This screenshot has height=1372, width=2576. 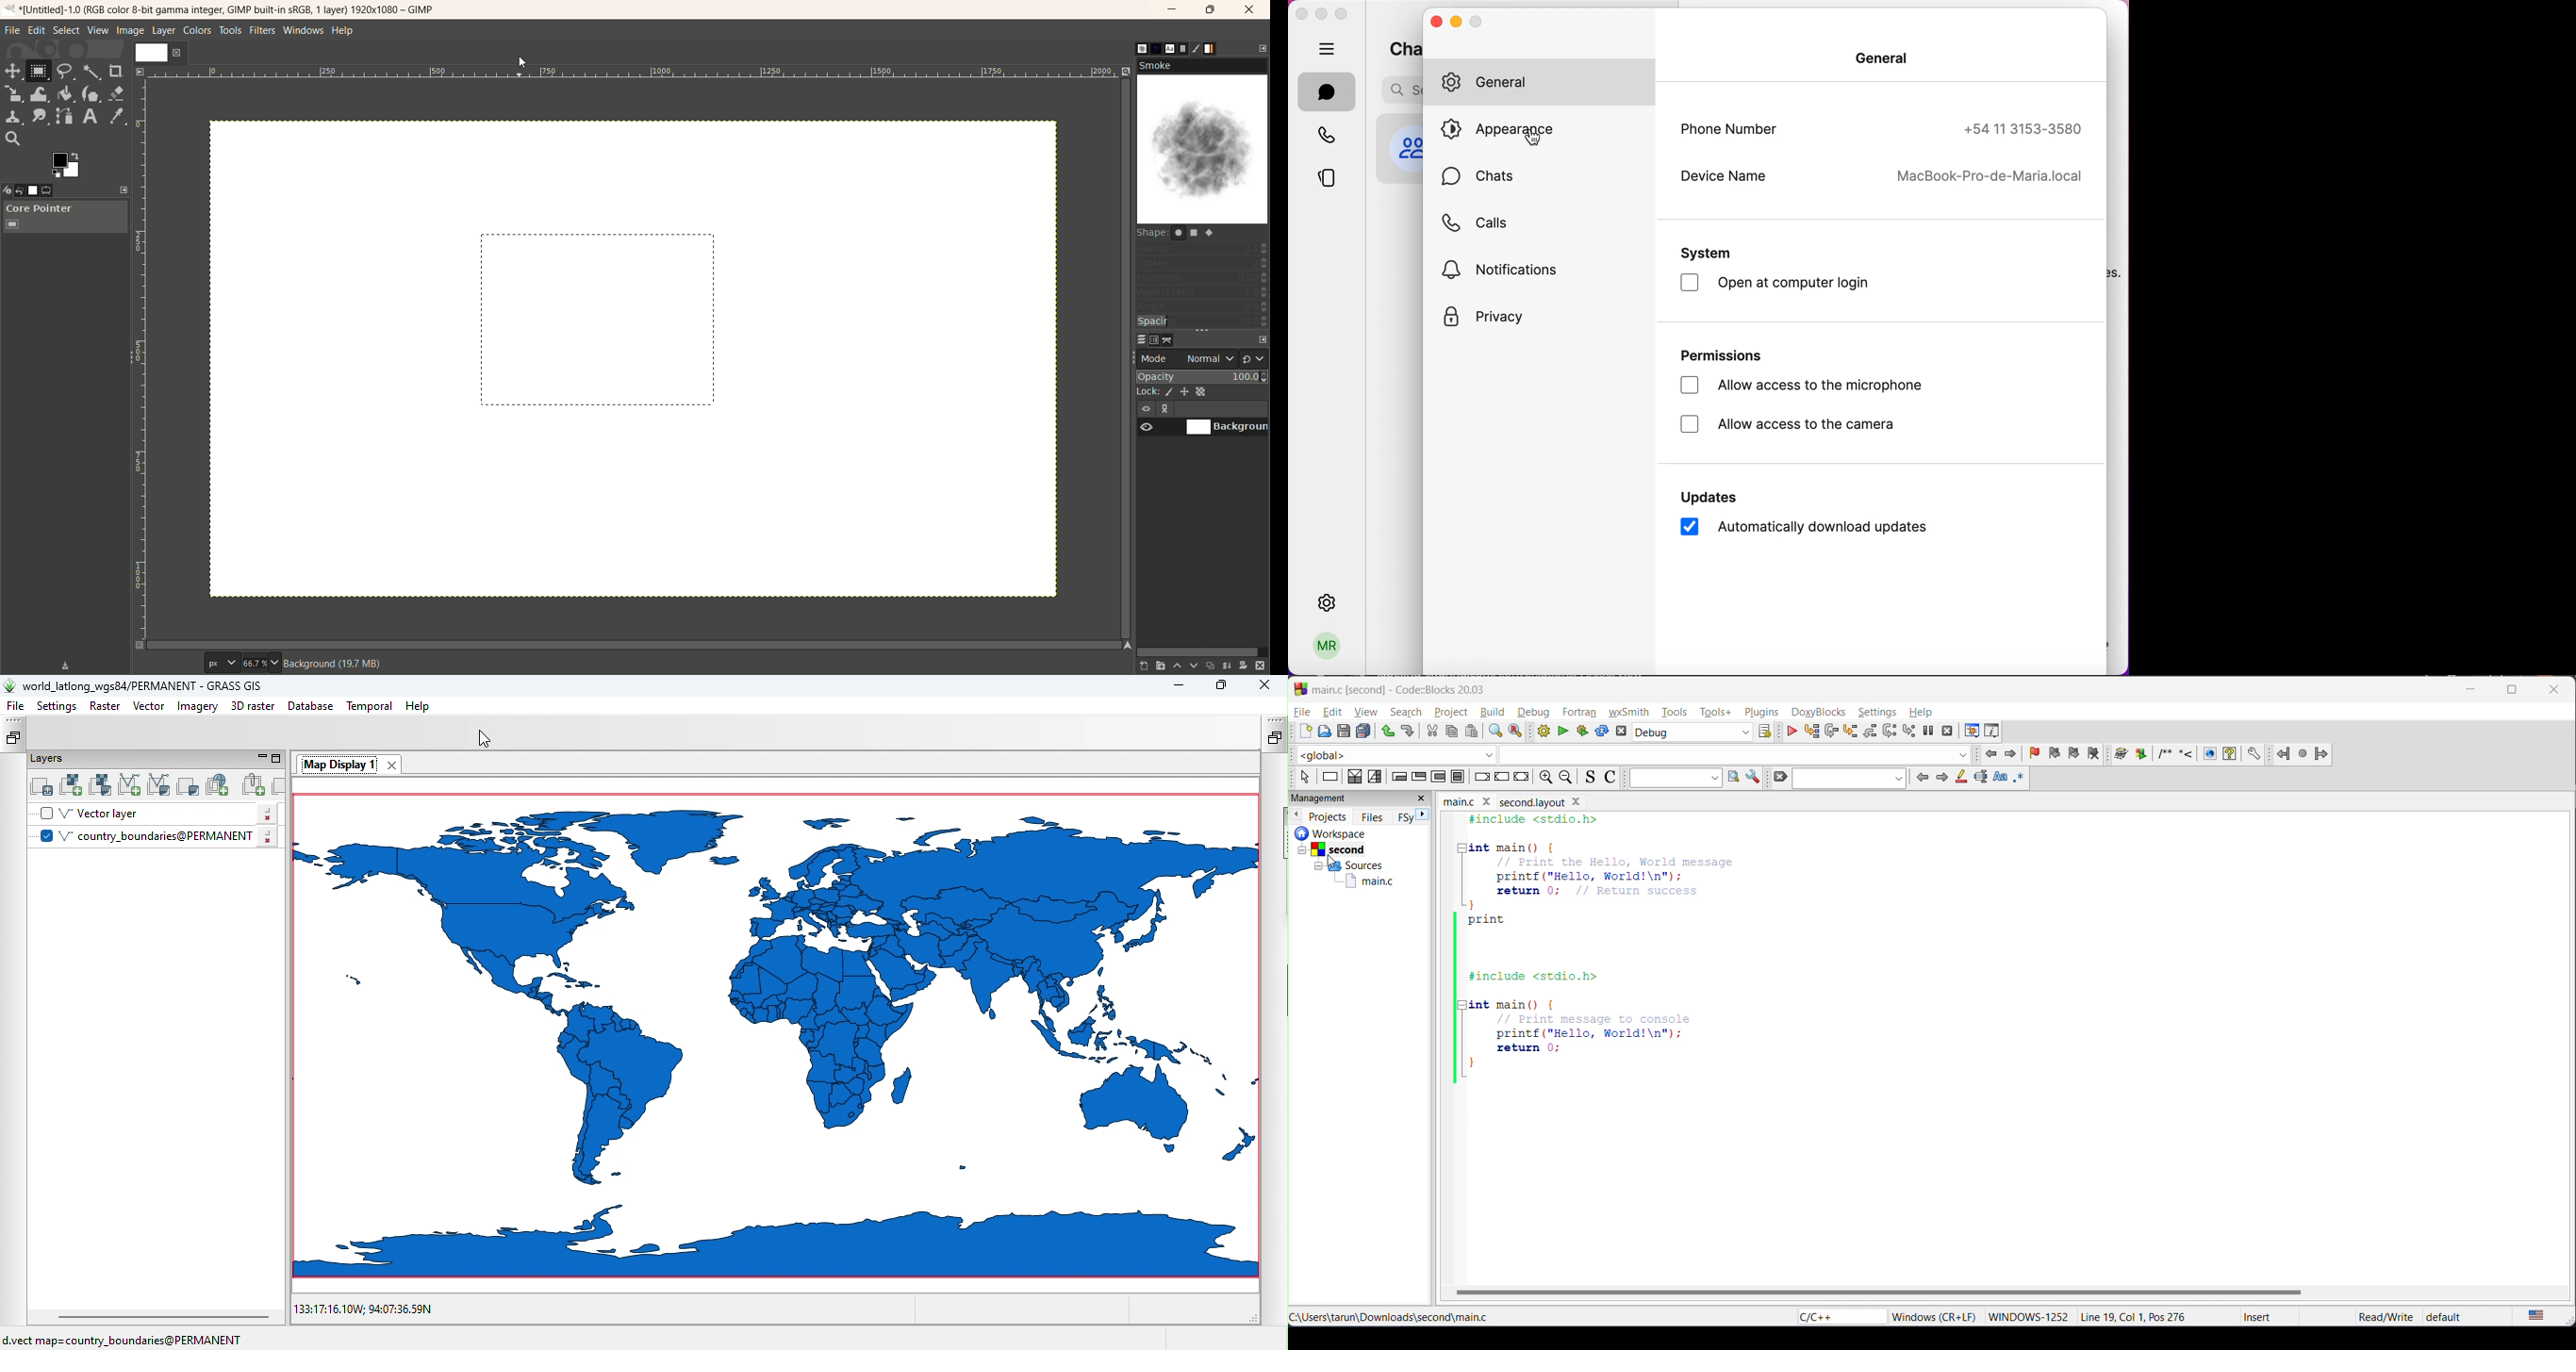 I want to click on permissions, so click(x=1730, y=356).